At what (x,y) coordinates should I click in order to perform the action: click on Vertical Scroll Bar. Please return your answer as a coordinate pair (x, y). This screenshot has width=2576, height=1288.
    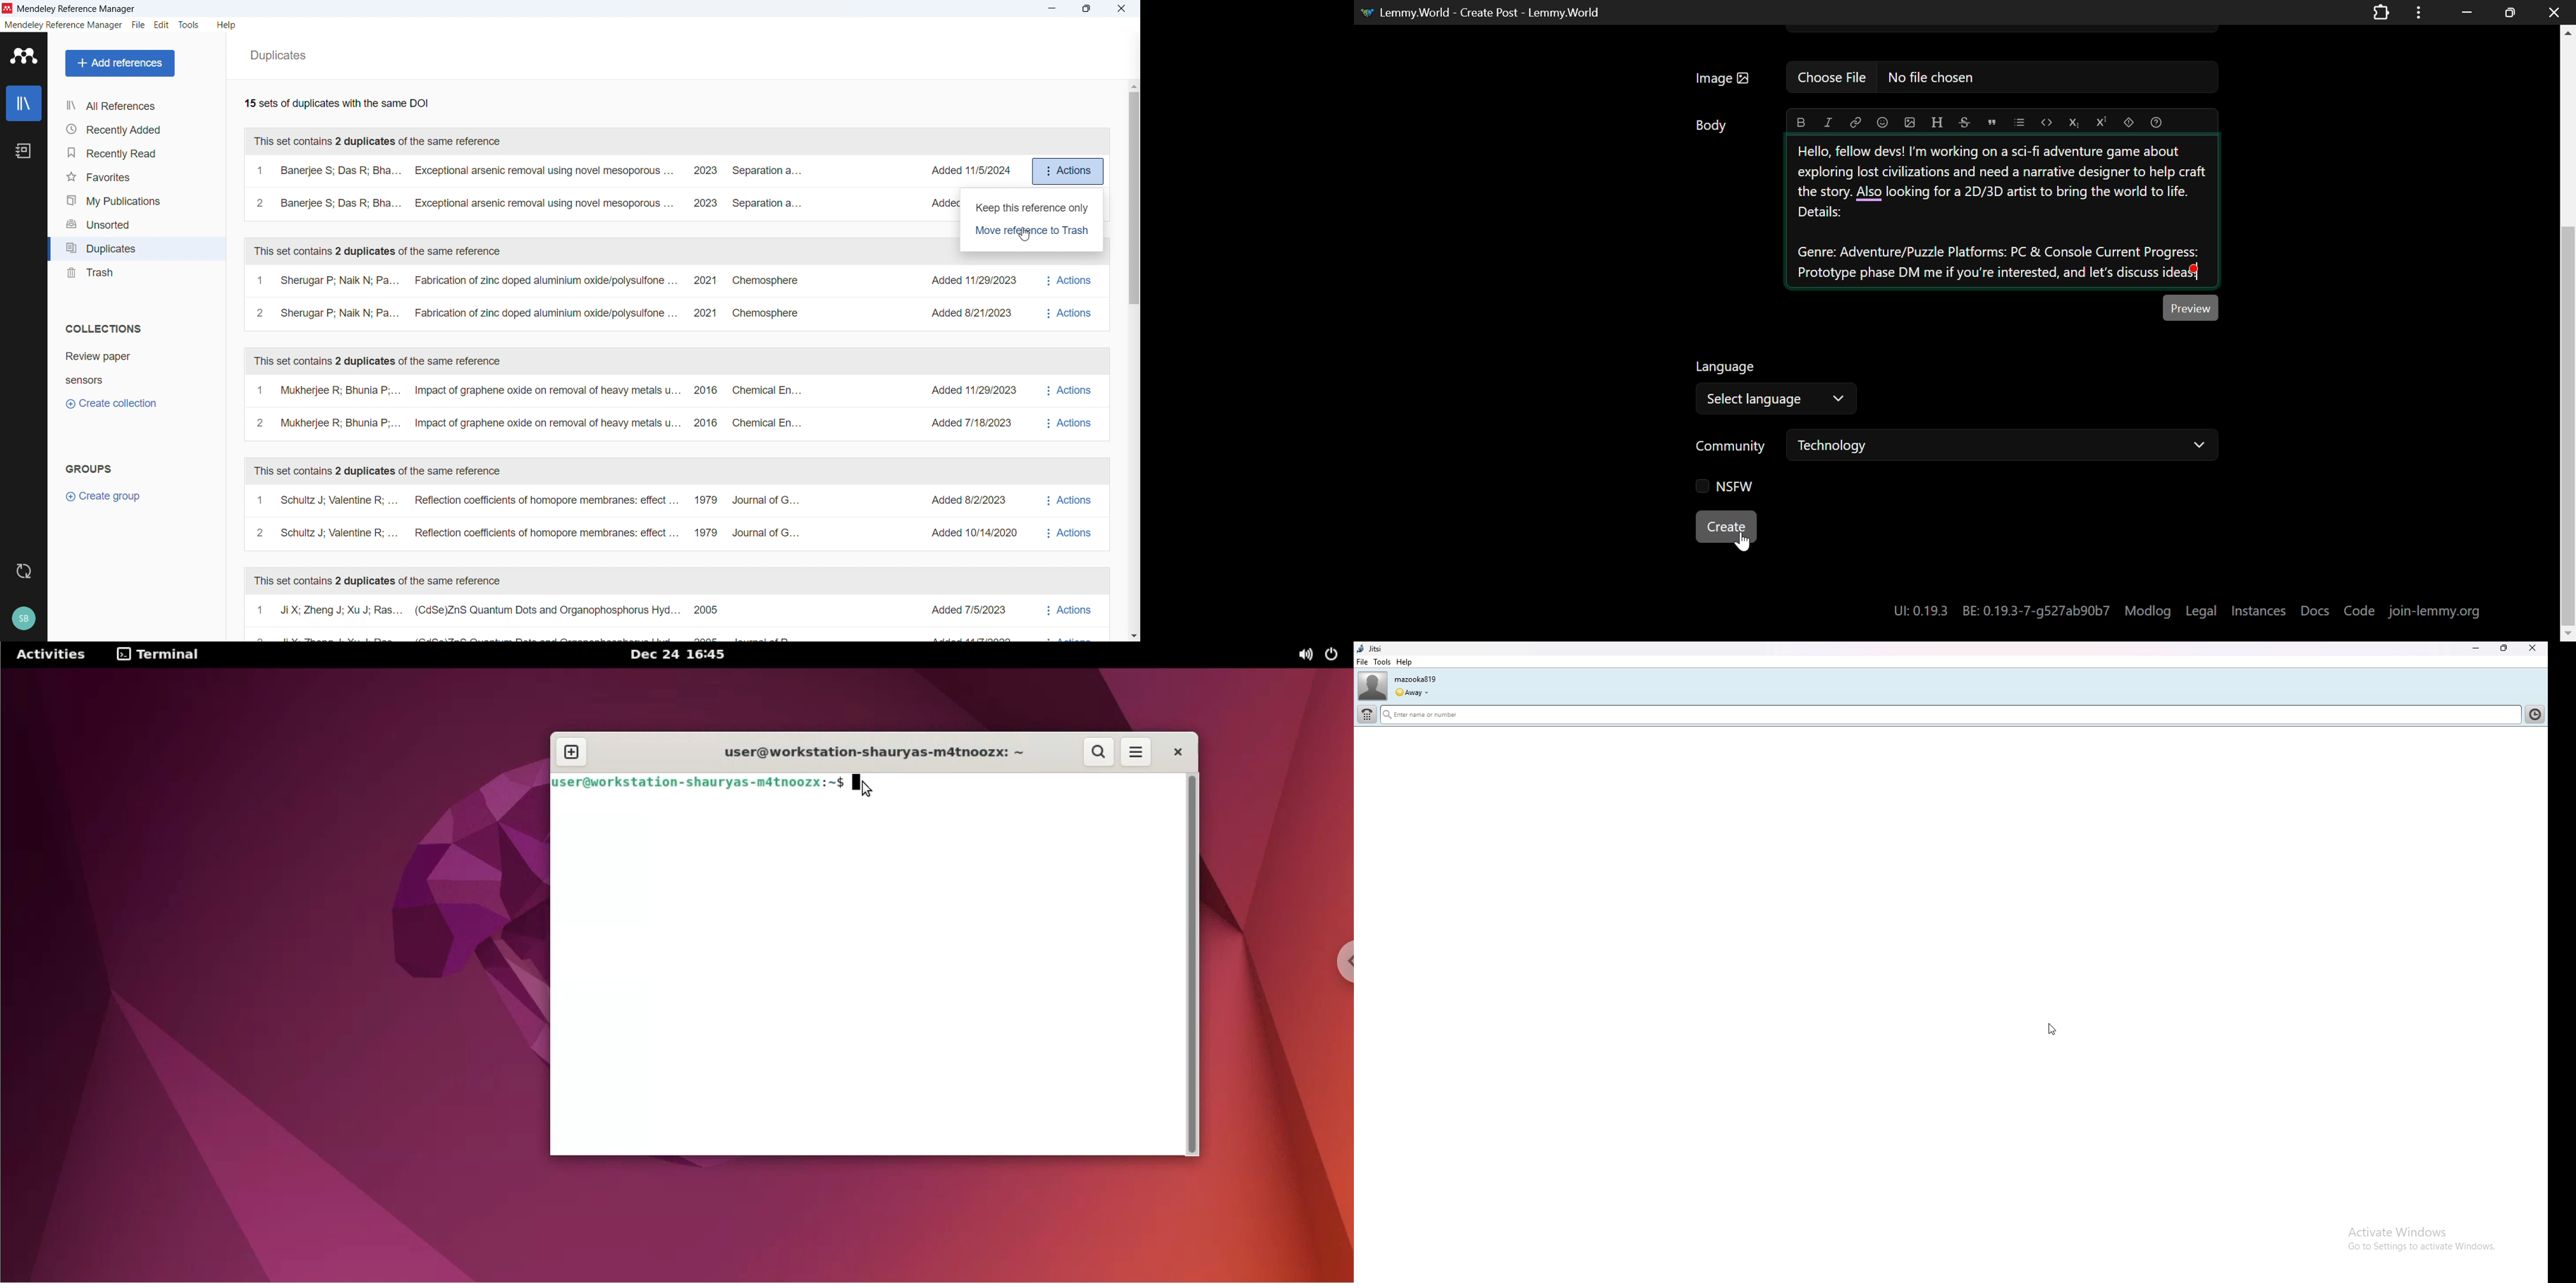
    Looking at the image, I should click on (2569, 333).